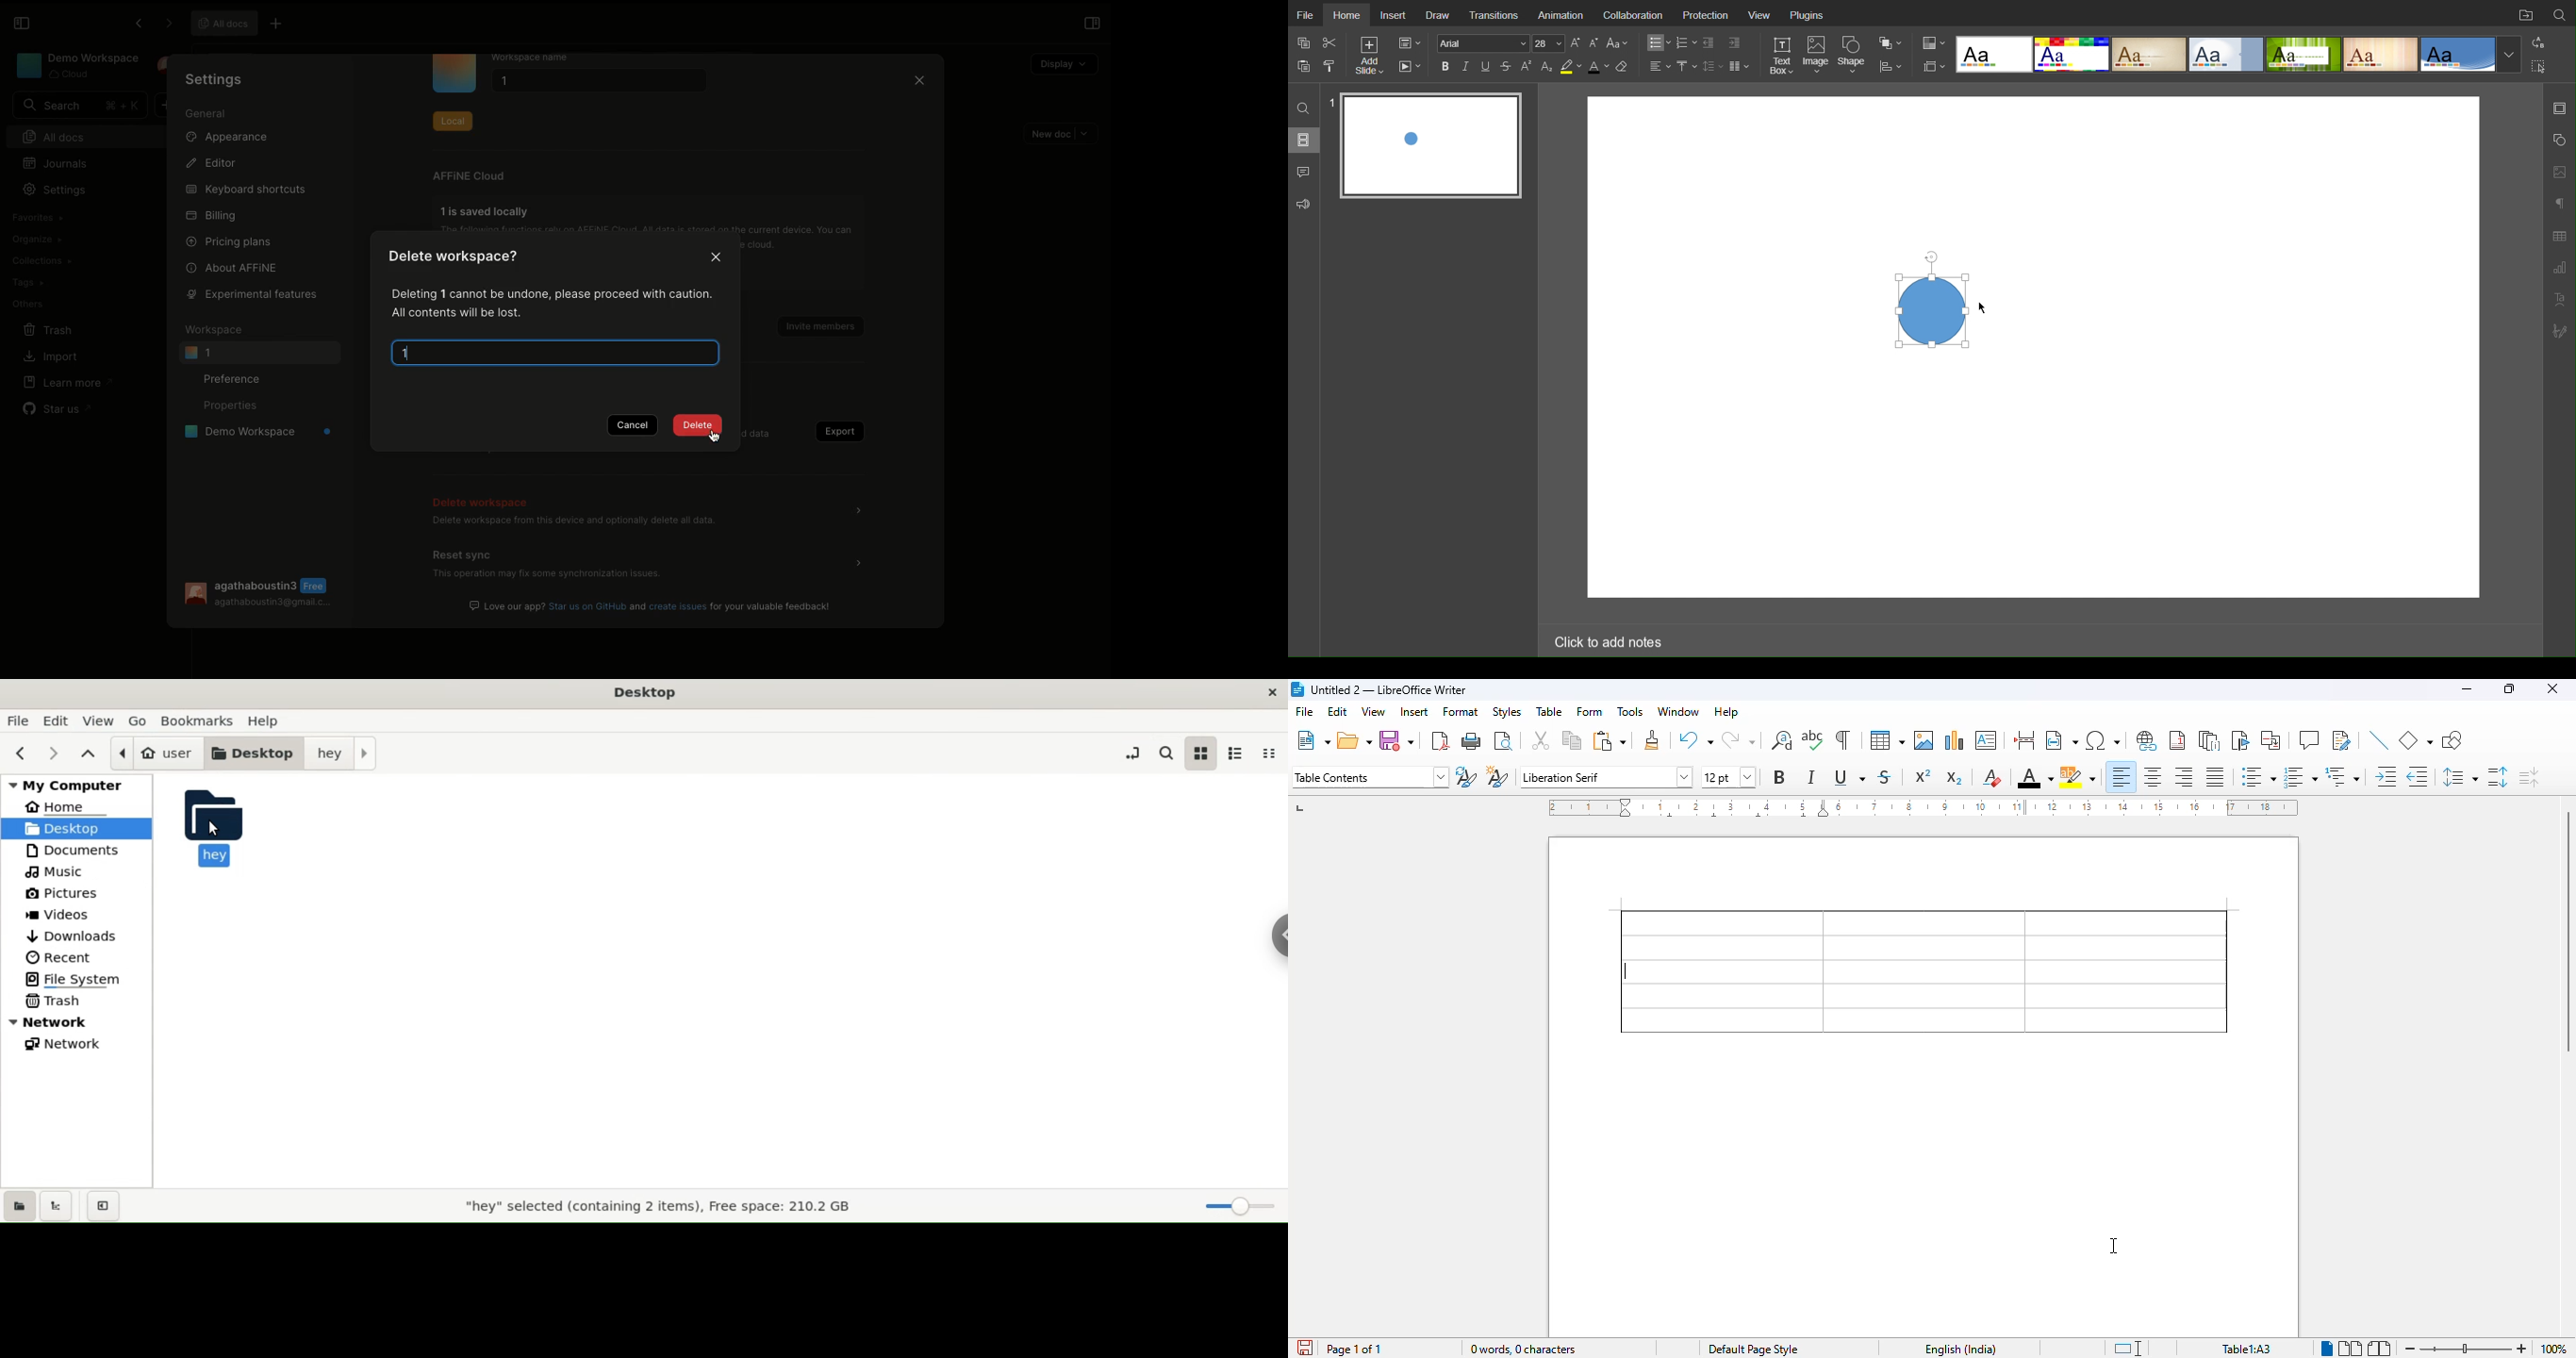 This screenshot has width=2576, height=1372. Describe the element at coordinates (2271, 739) in the screenshot. I see `insert cross-reference` at that location.